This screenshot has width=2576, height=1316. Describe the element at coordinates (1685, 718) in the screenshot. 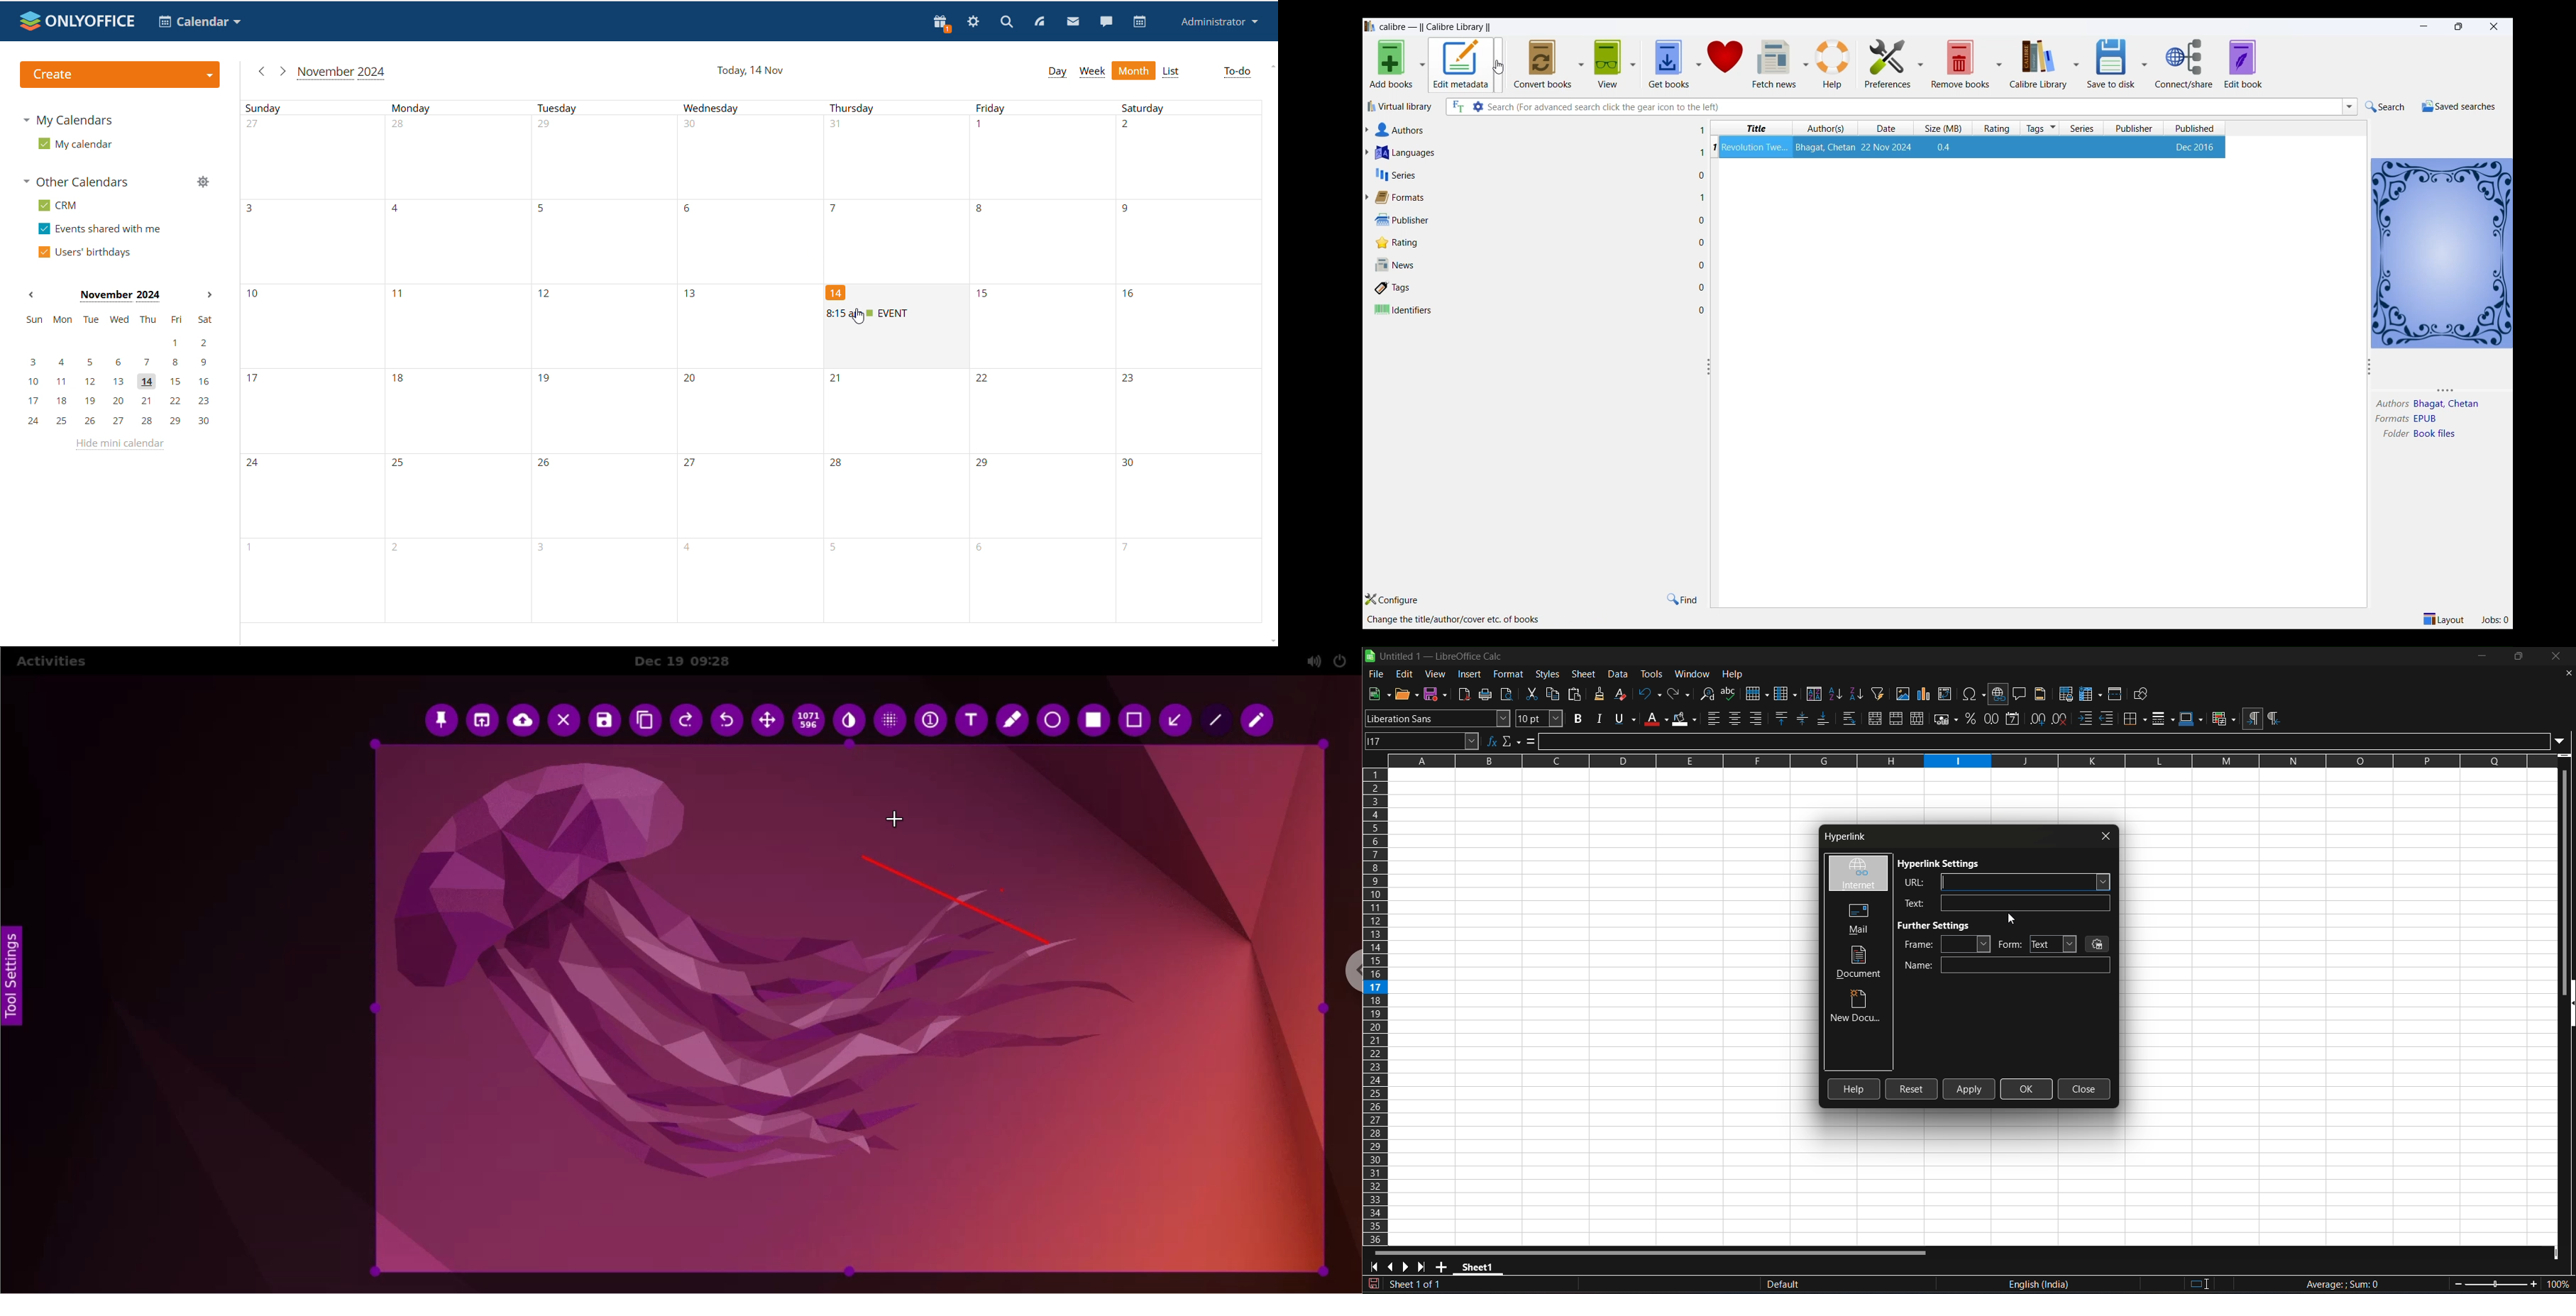

I see `background color` at that location.